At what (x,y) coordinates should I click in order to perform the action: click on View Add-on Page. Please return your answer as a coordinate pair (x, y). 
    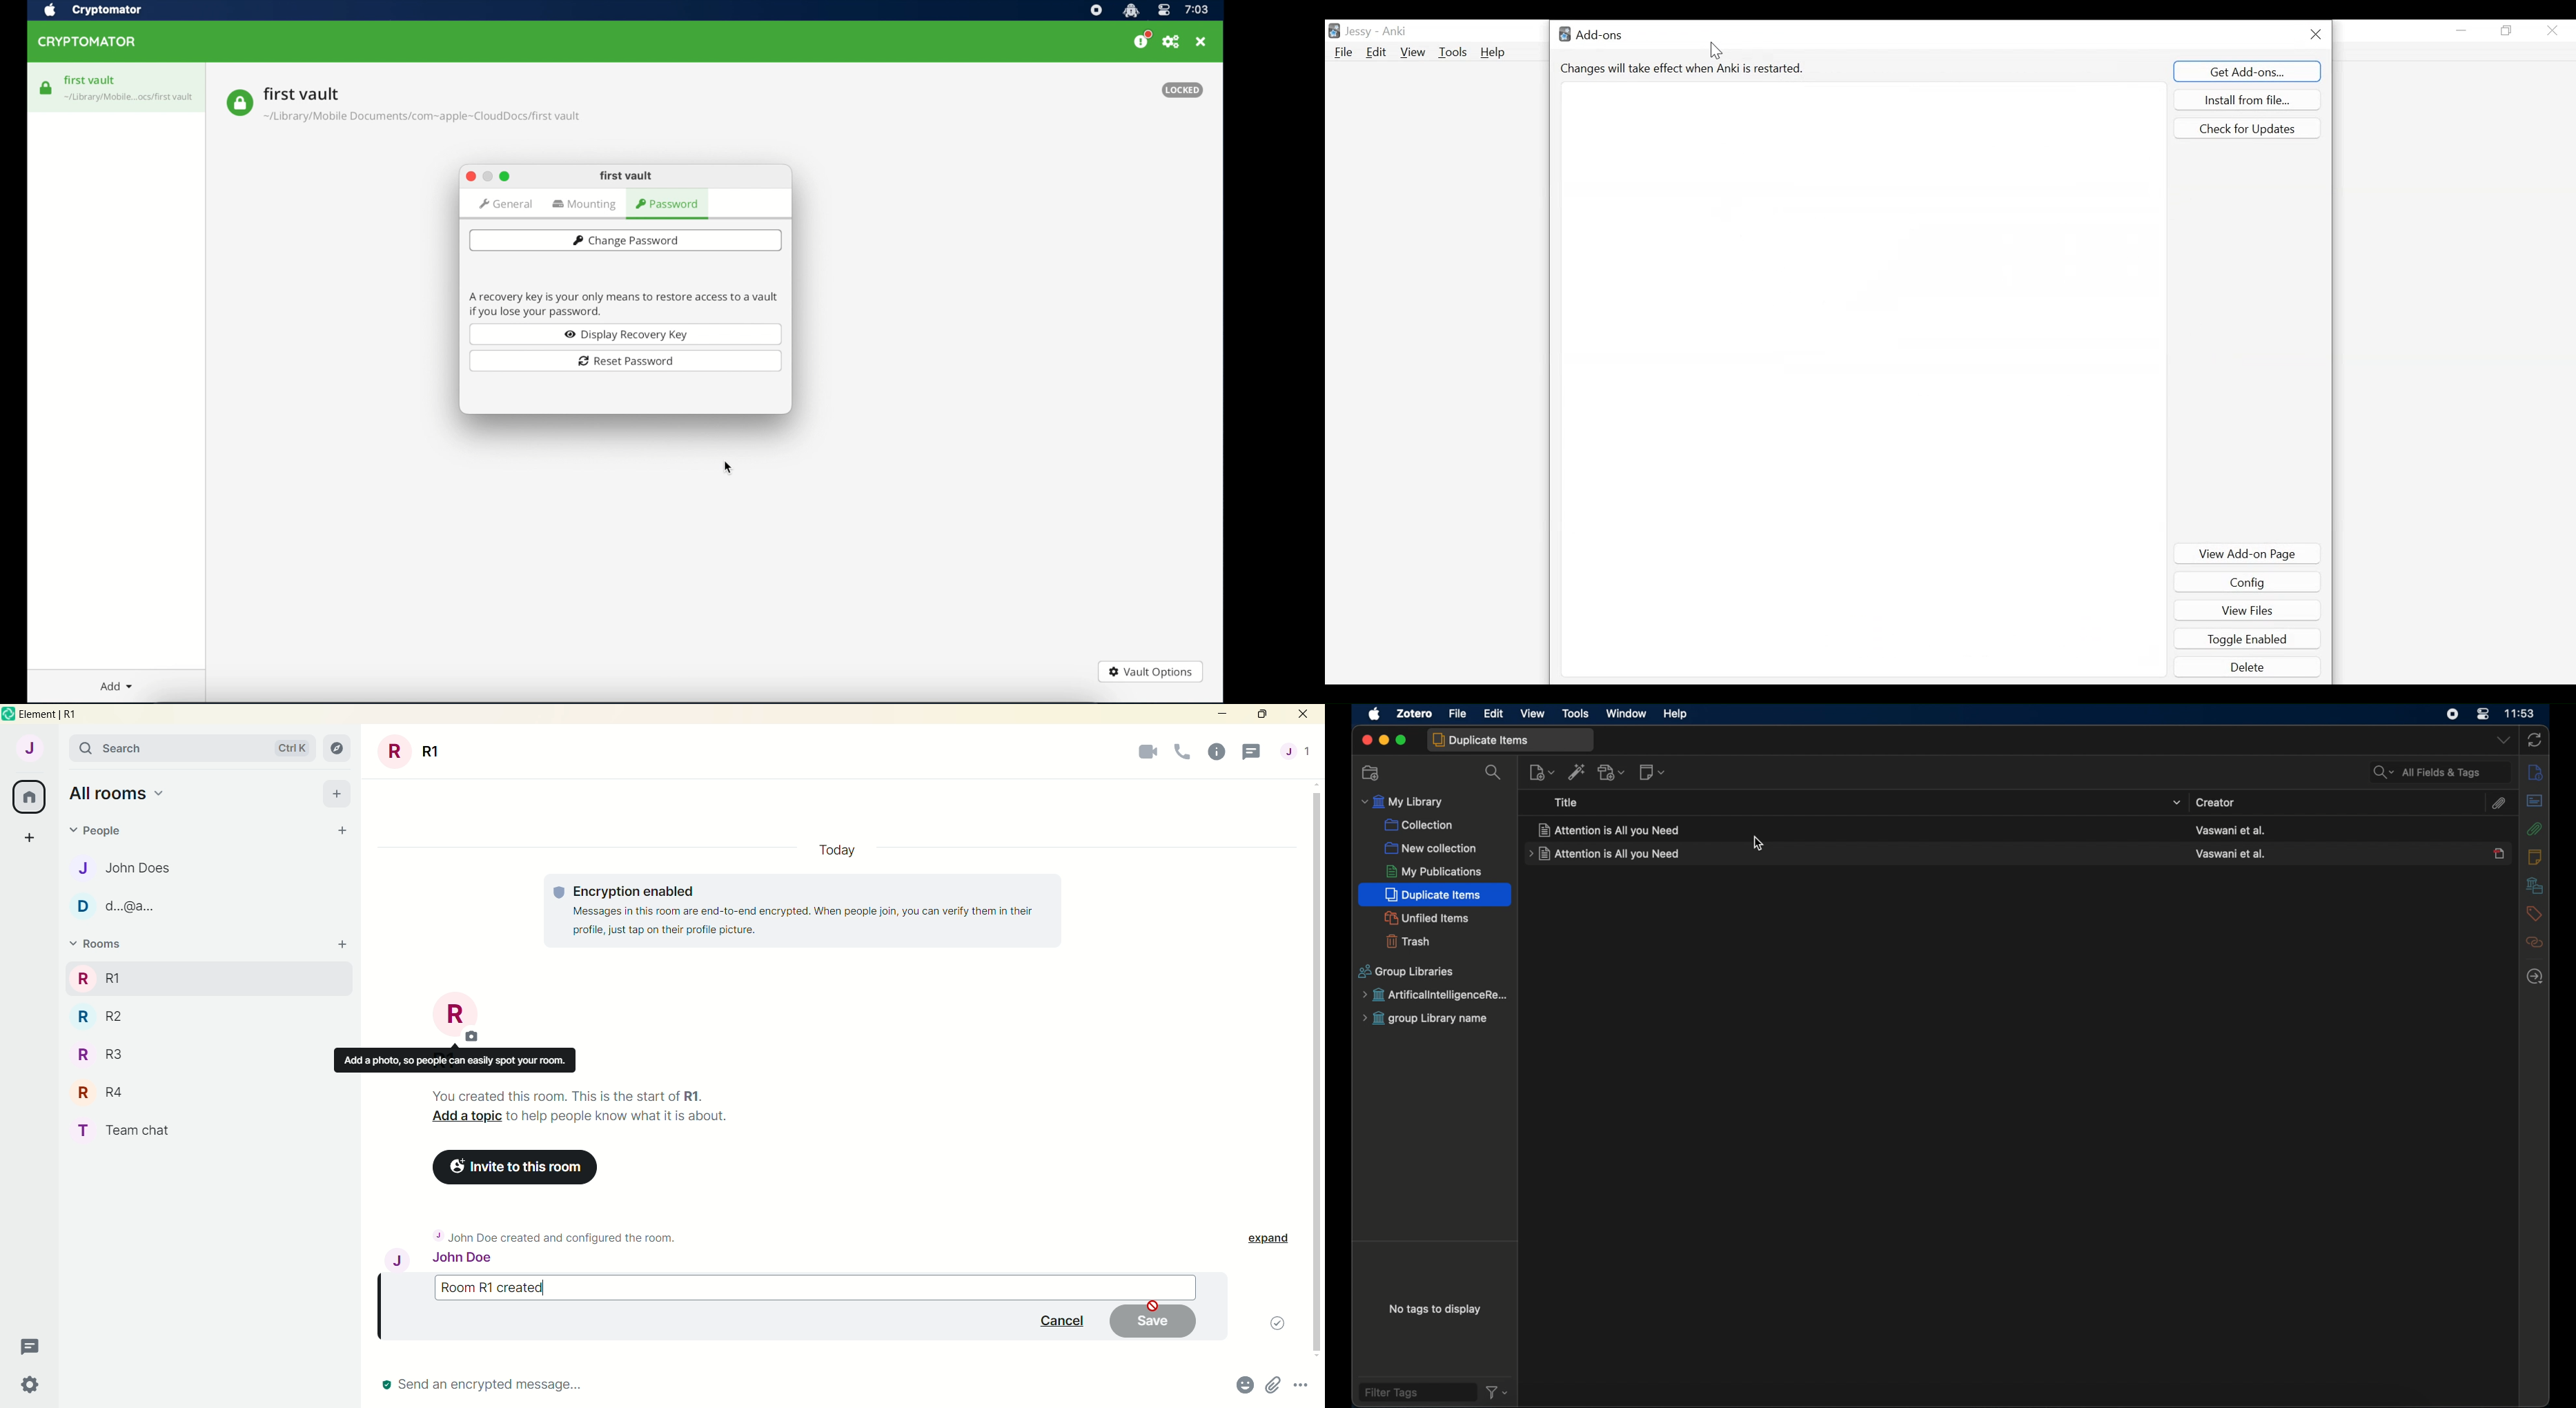
    Looking at the image, I should click on (2248, 553).